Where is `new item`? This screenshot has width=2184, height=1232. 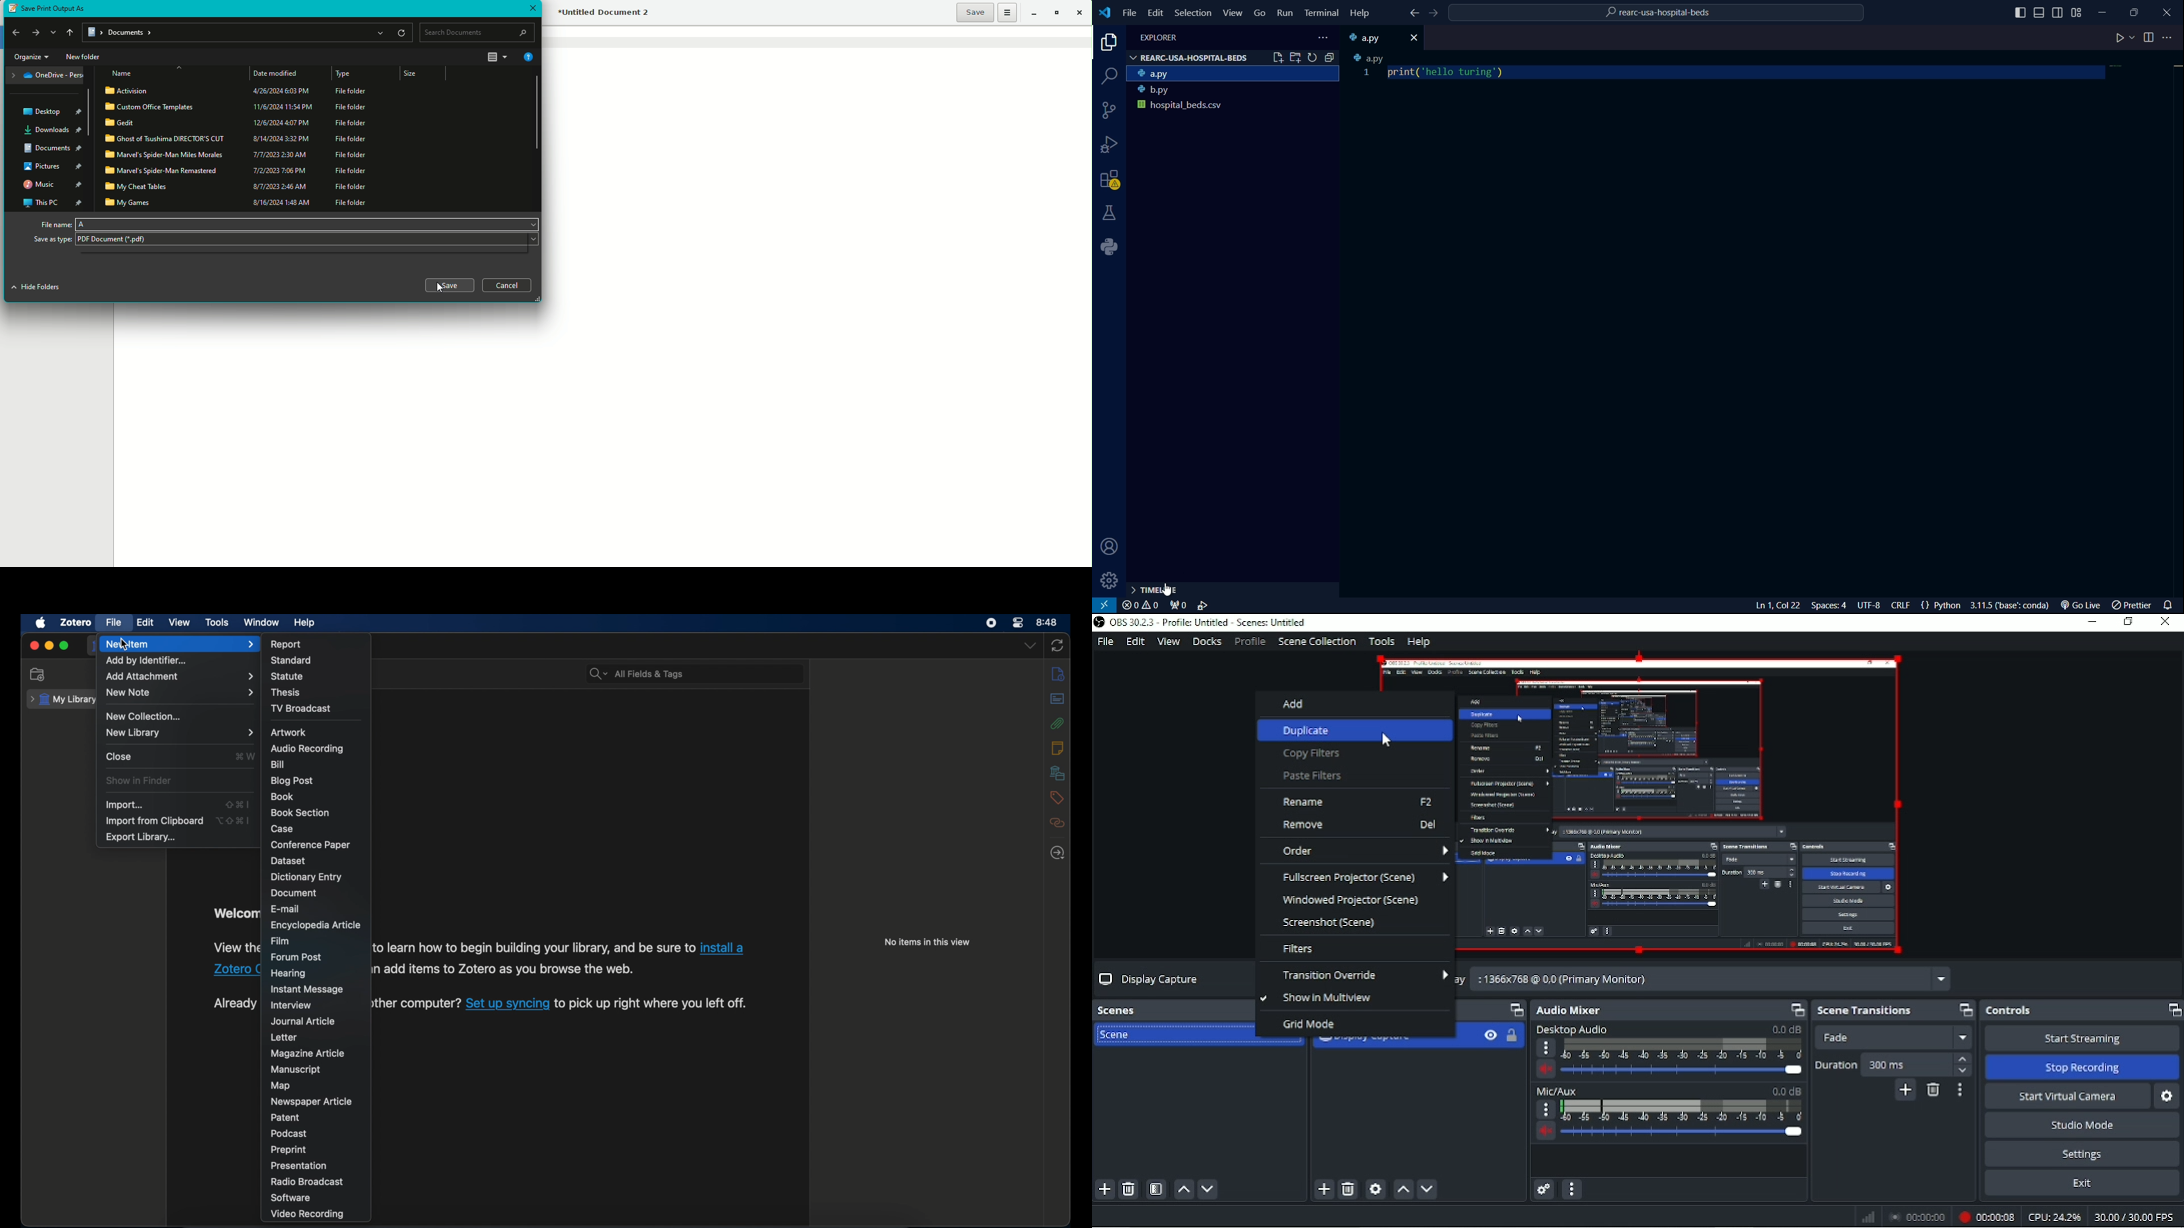
new item is located at coordinates (180, 644).